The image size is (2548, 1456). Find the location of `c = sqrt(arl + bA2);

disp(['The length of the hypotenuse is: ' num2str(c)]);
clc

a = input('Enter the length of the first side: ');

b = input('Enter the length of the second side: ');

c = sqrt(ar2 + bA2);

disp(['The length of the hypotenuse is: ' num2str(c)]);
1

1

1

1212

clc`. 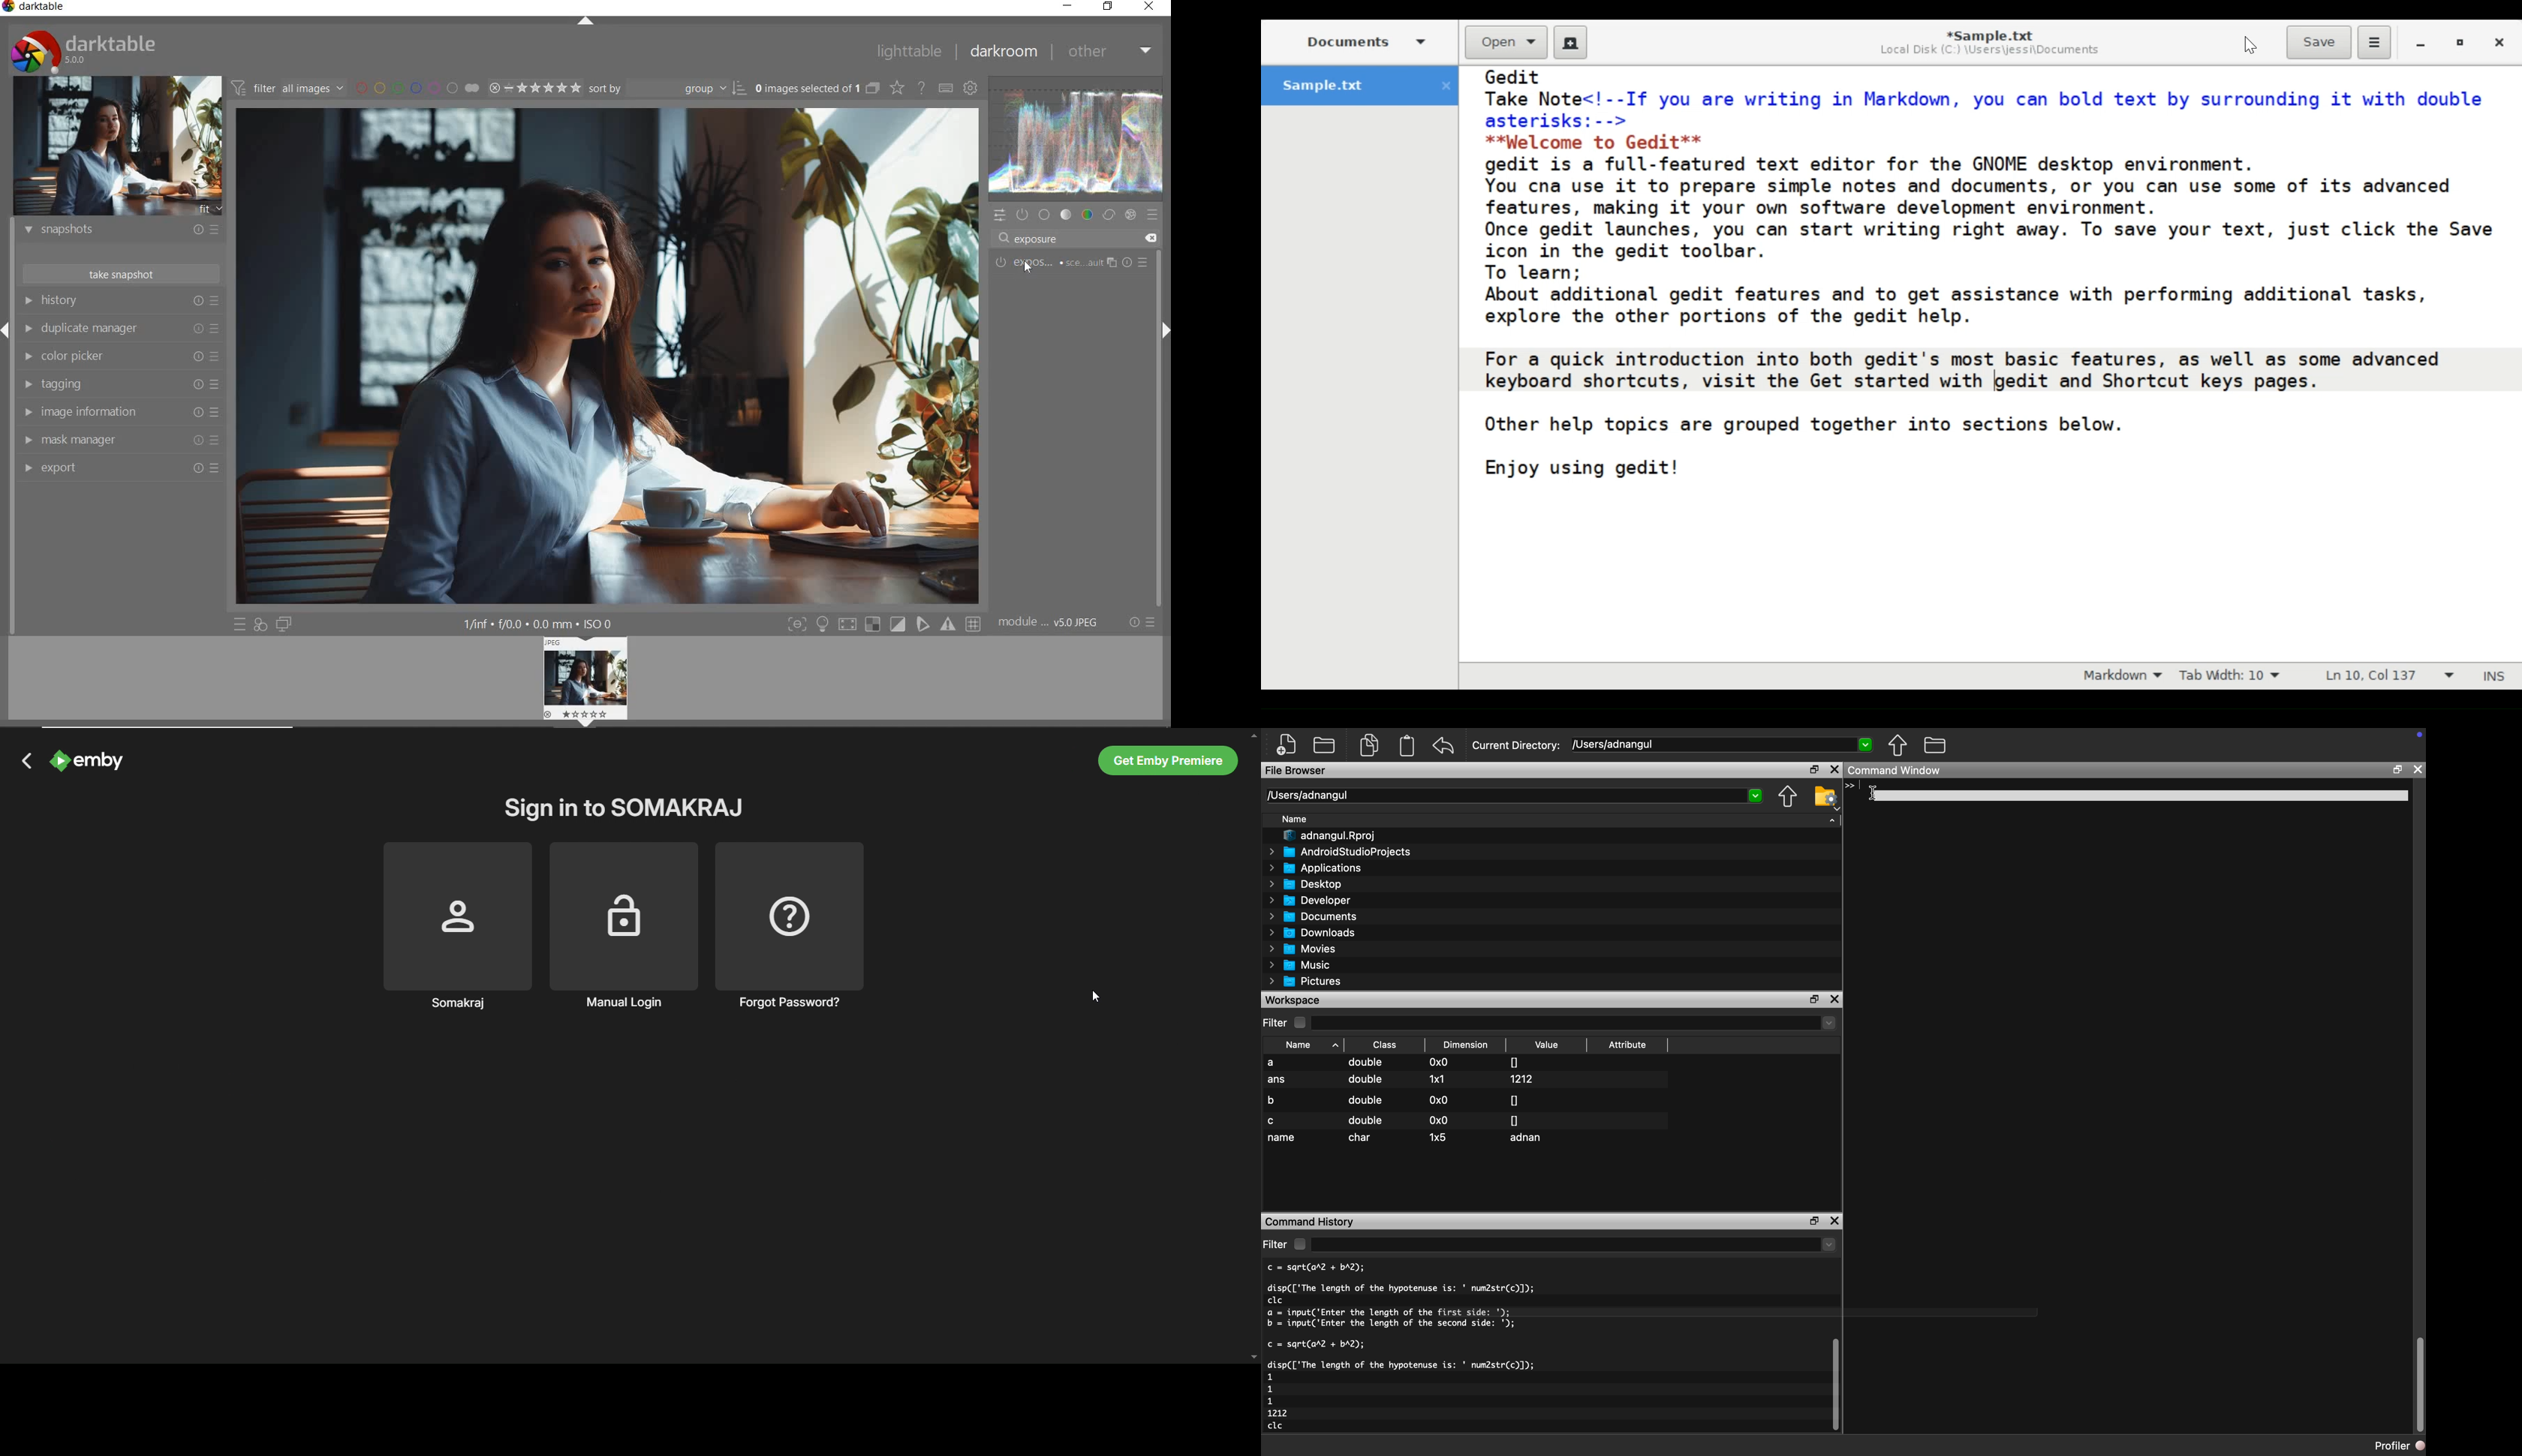

c = sqrt(arl + bA2);

disp(['The length of the hypotenuse is: ' num2str(c)]);
clc

a = input('Enter the length of the first side: ');

b = input('Enter the length of the second side: ');

c = sqrt(ar2 + bA2);

disp(['The length of the hypotenuse is: ' num2str(c)]);
1

1

1

1212

clc is located at coordinates (1433, 1350).